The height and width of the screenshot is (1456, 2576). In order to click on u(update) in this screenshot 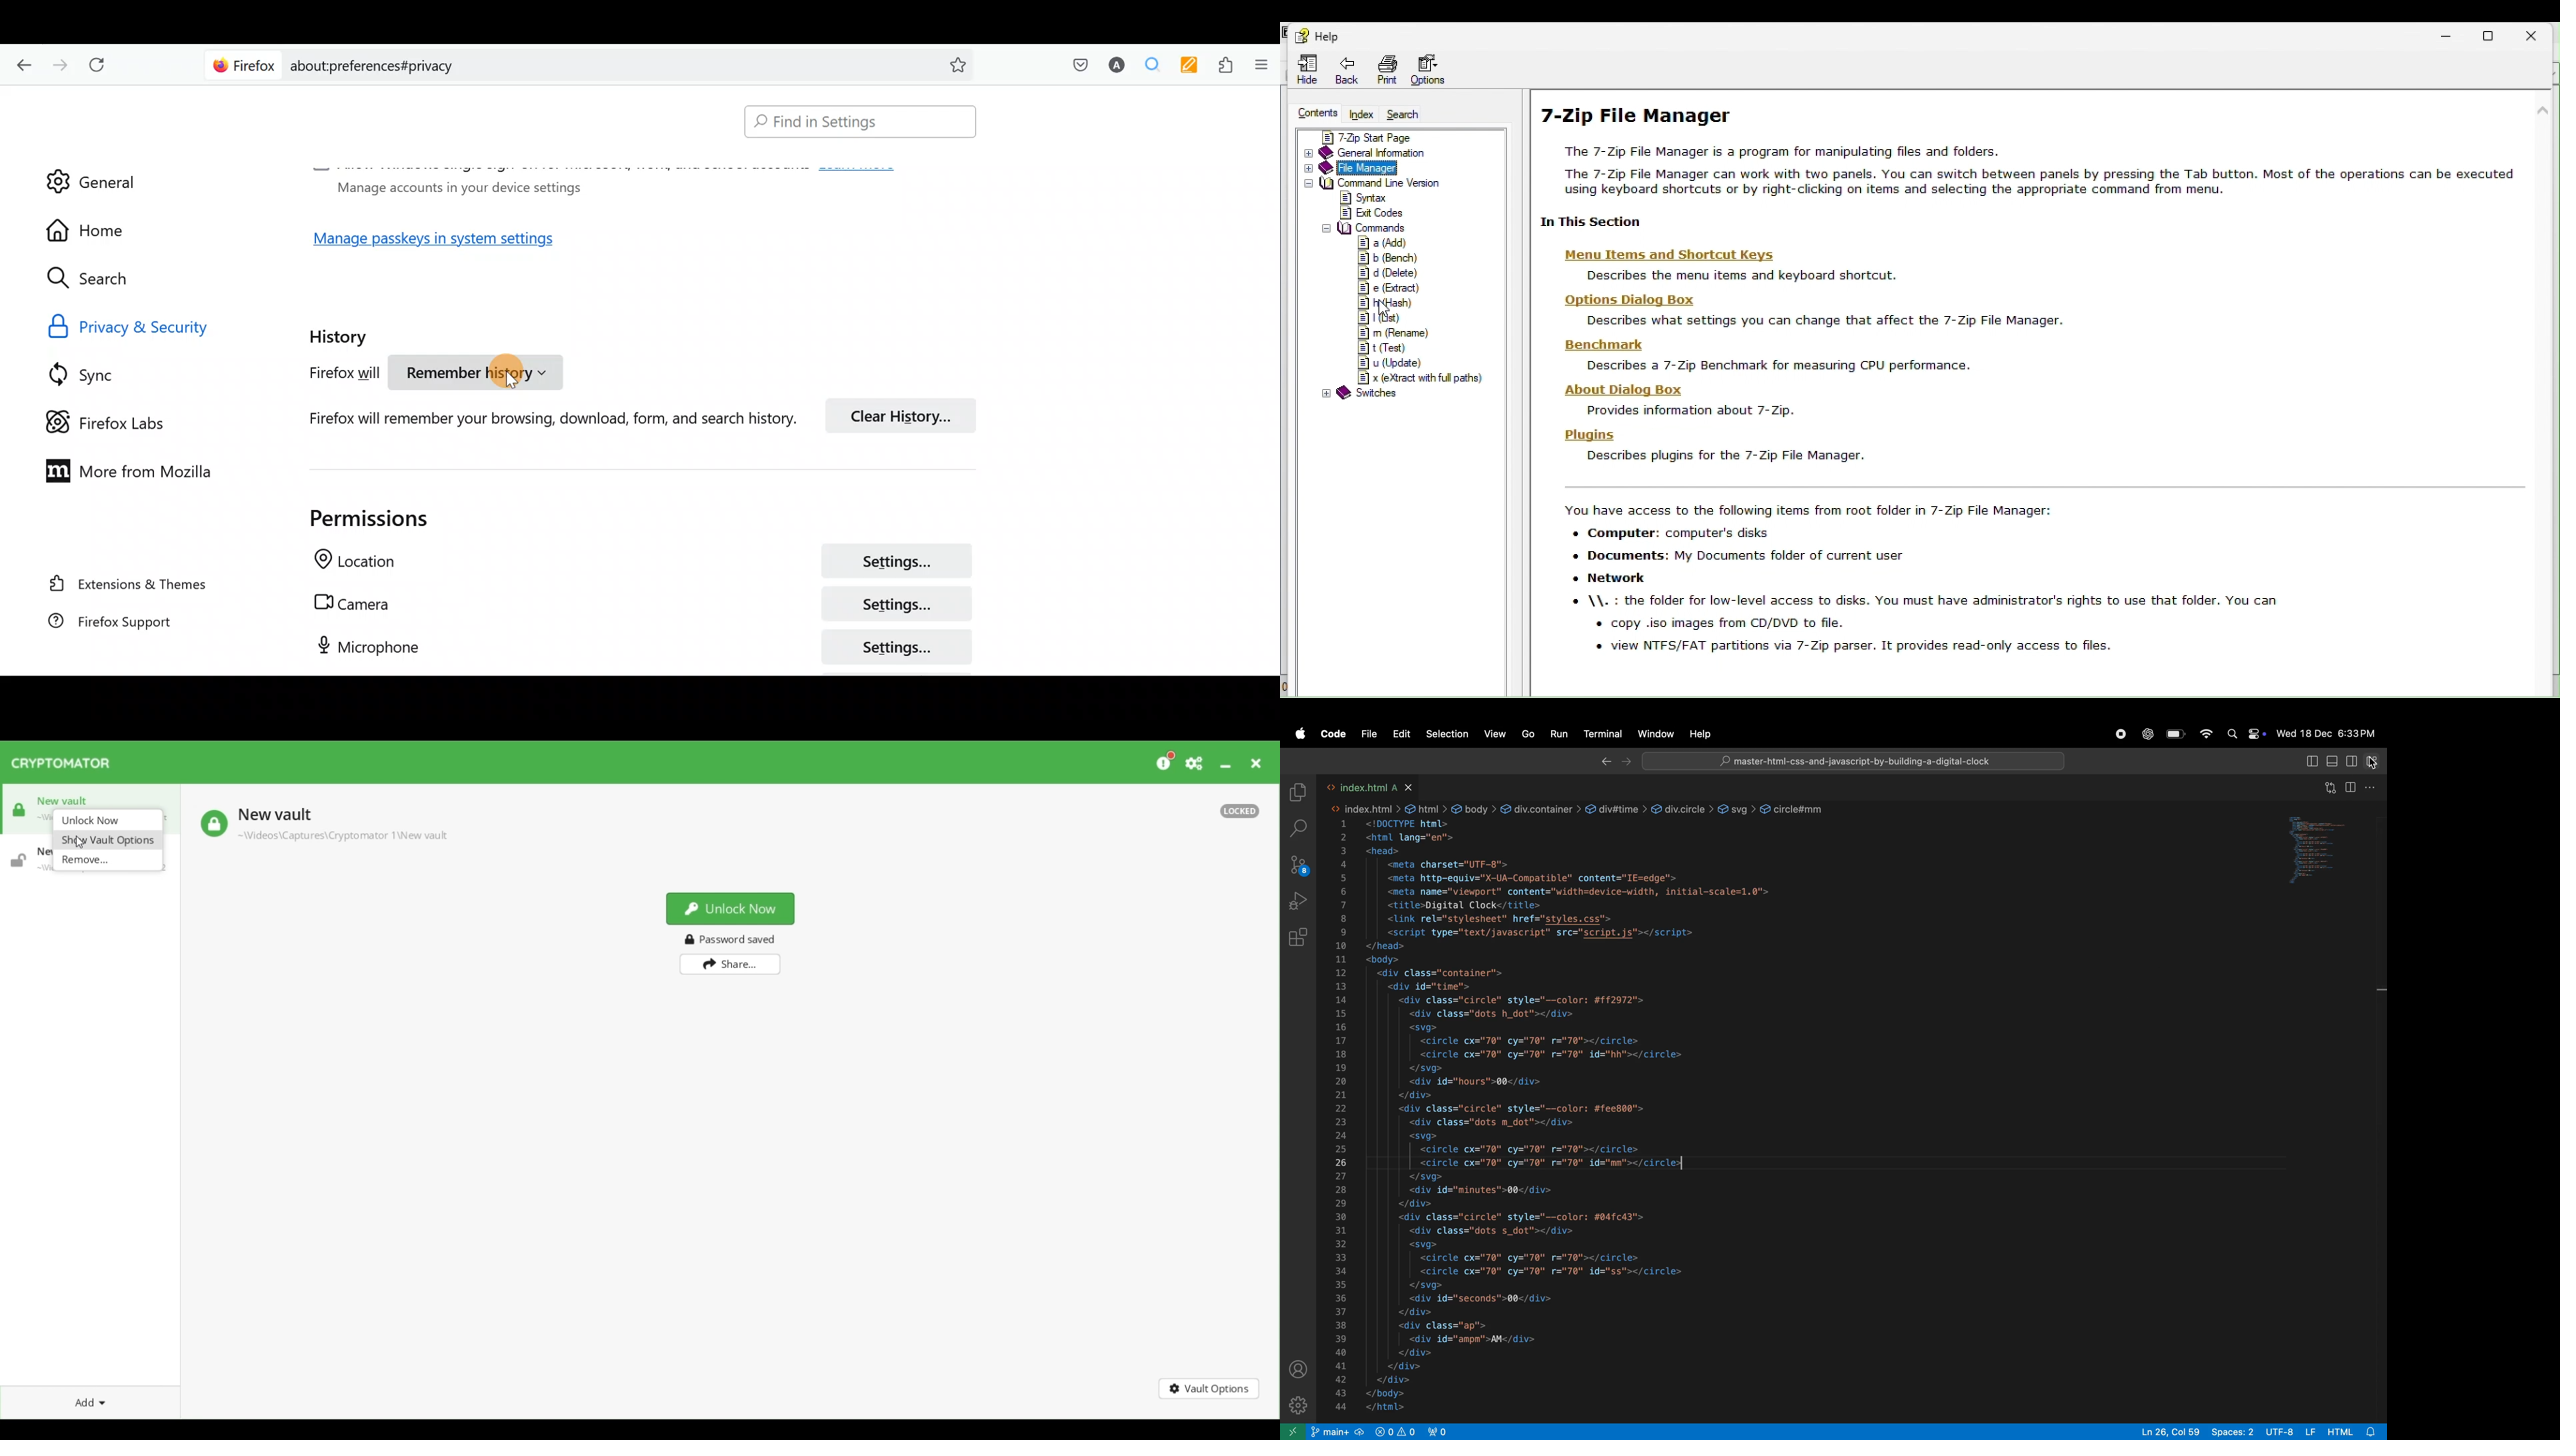, I will do `click(1547, 1077)`.